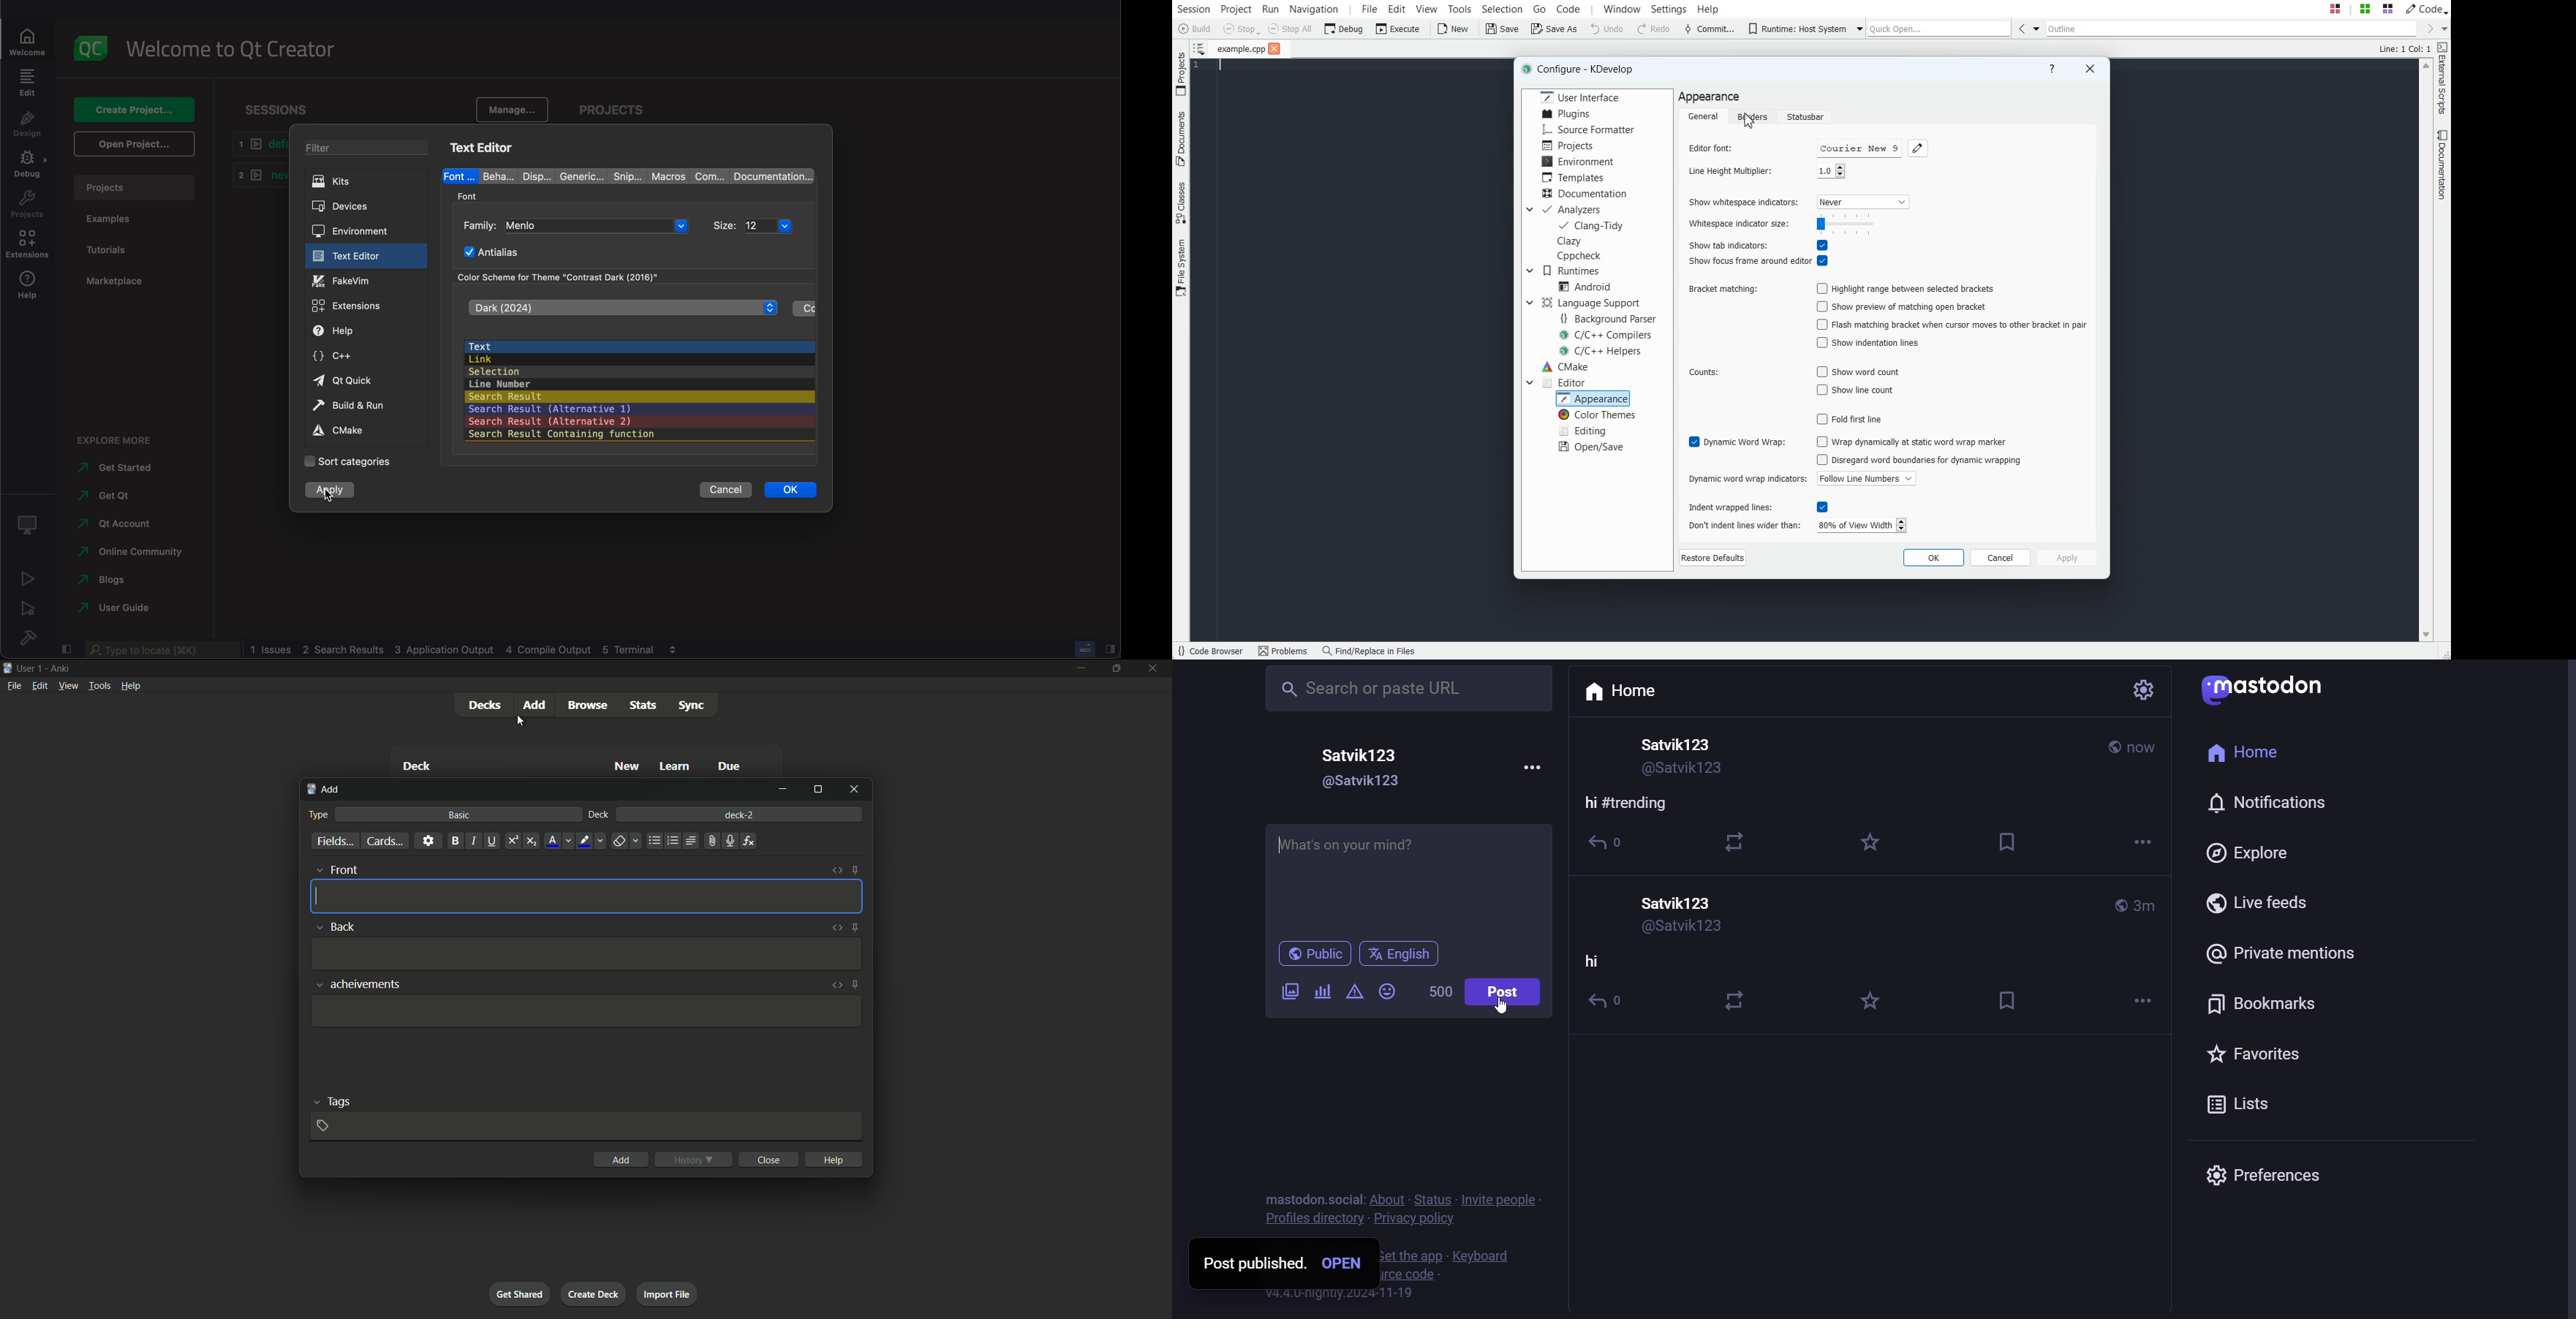 This screenshot has height=1344, width=2576. I want to click on size, so click(777, 225).